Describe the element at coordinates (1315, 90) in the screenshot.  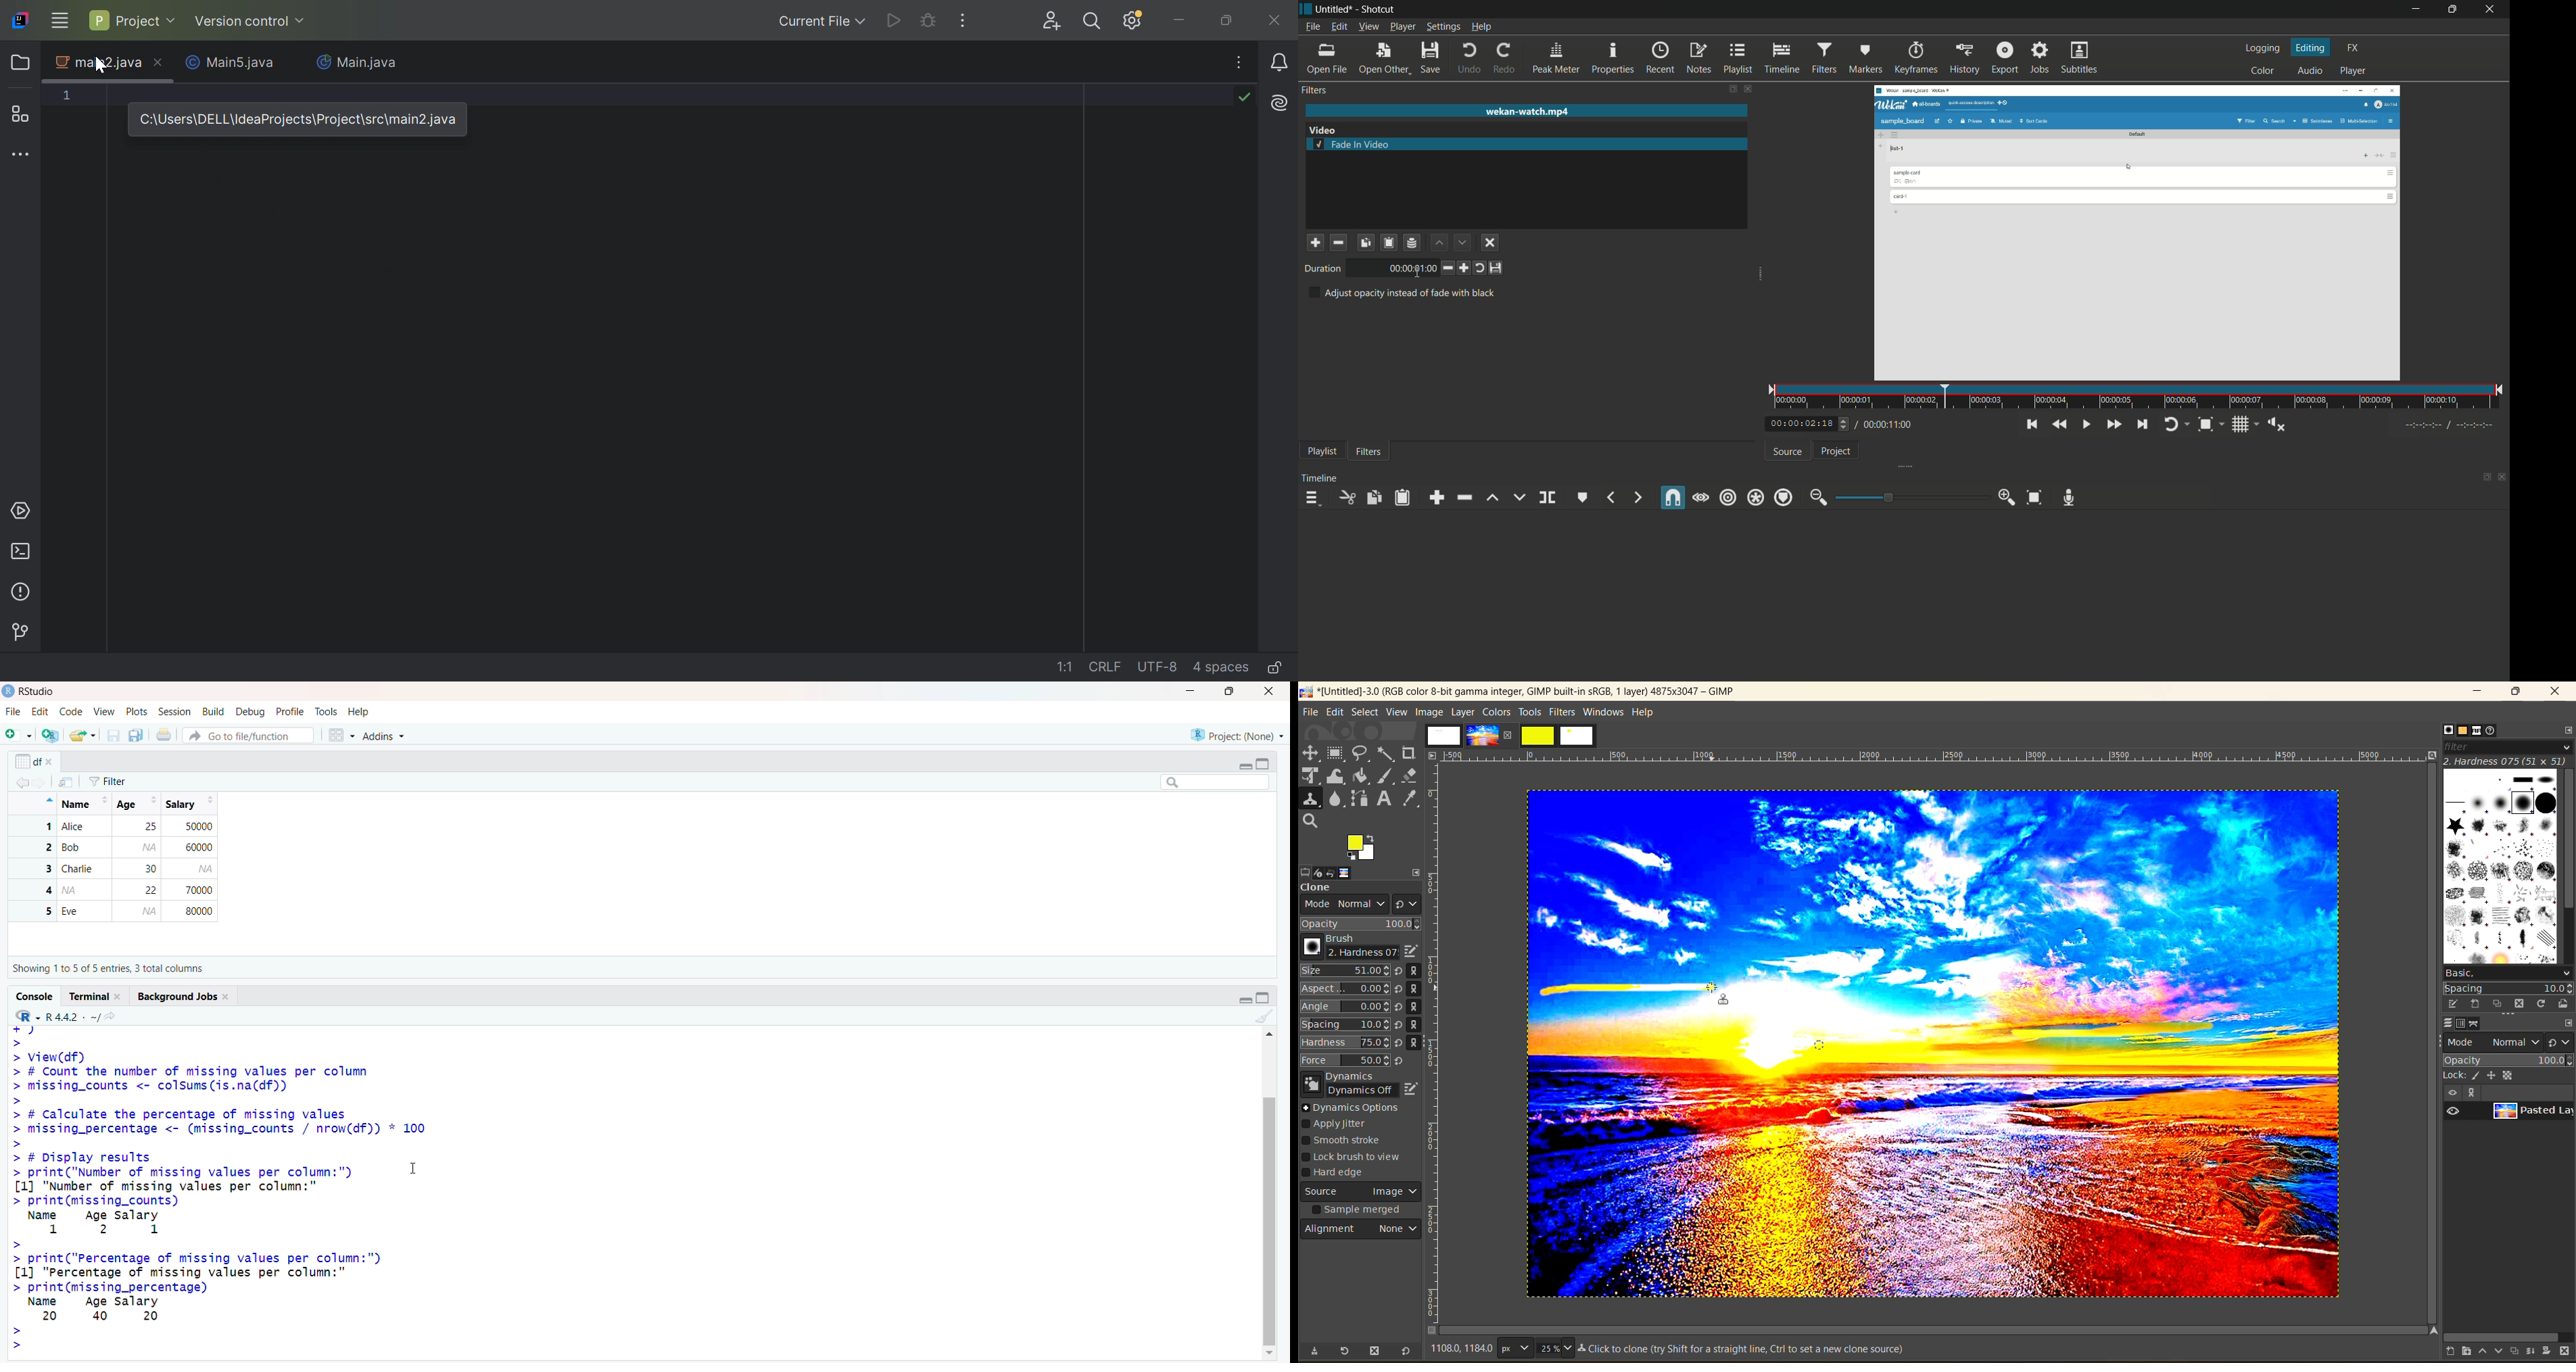
I see `filters` at that location.